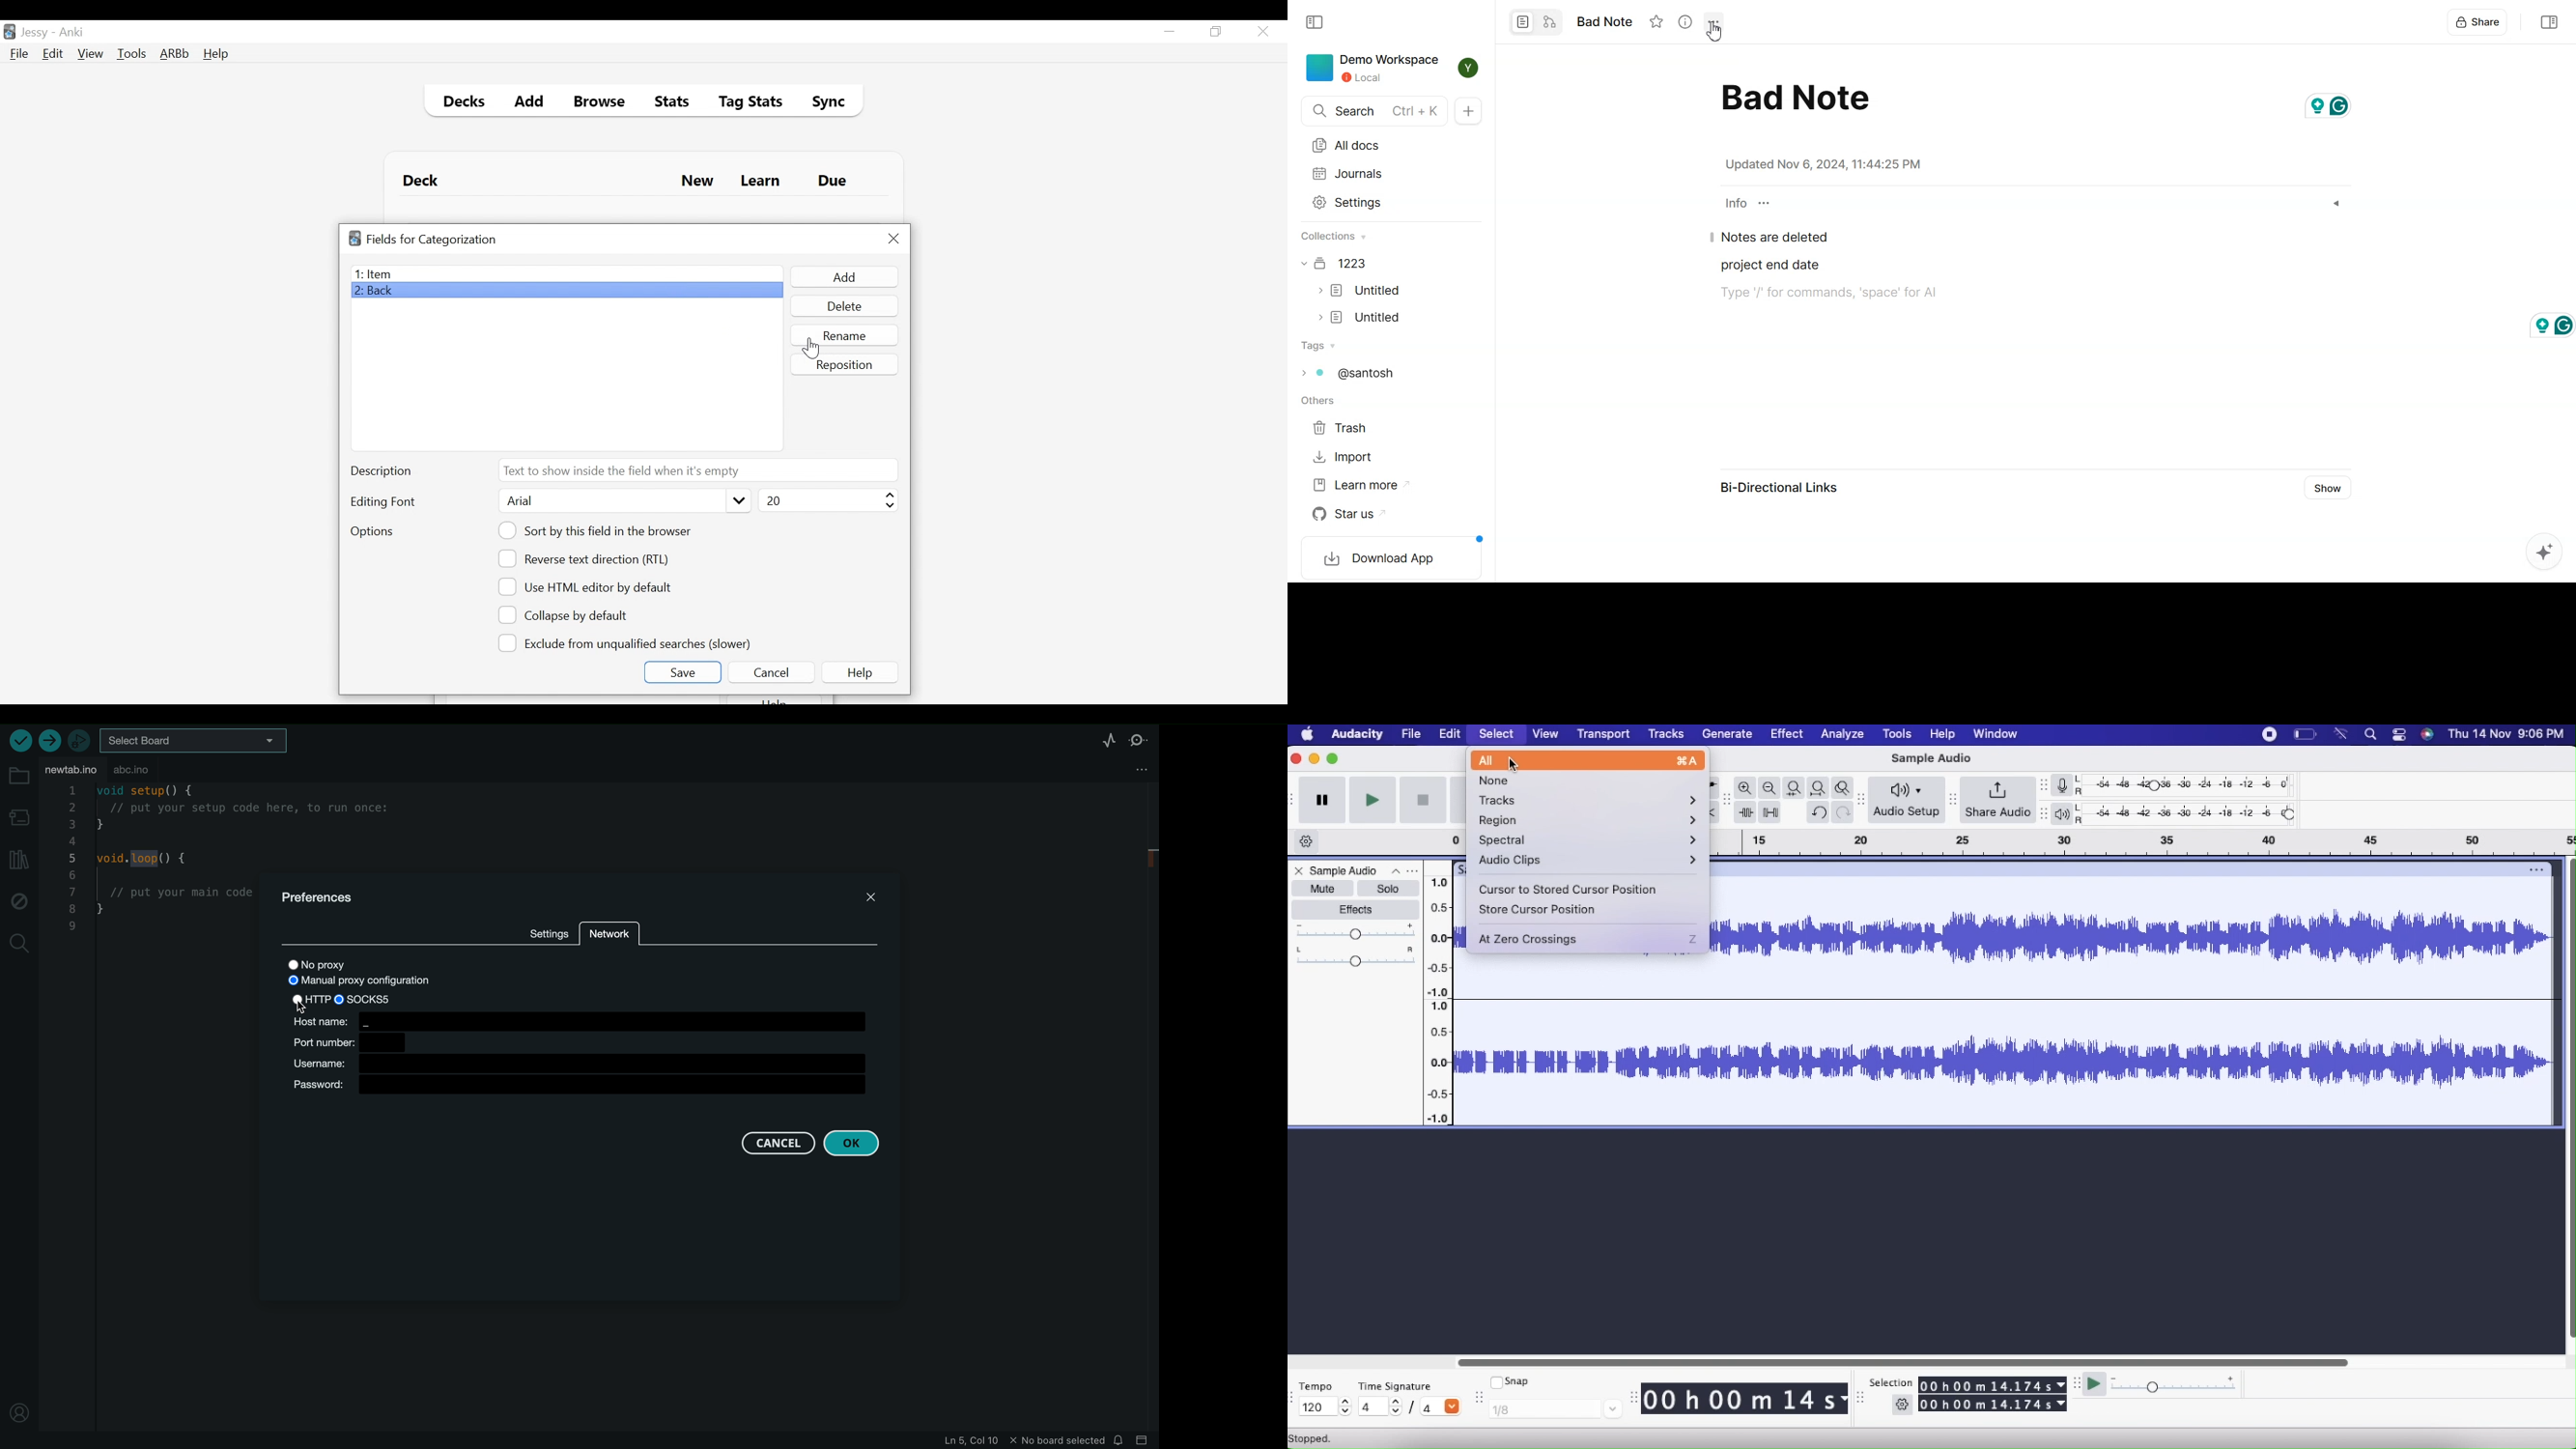 This screenshot has height=1456, width=2576. I want to click on Select, so click(1499, 735).